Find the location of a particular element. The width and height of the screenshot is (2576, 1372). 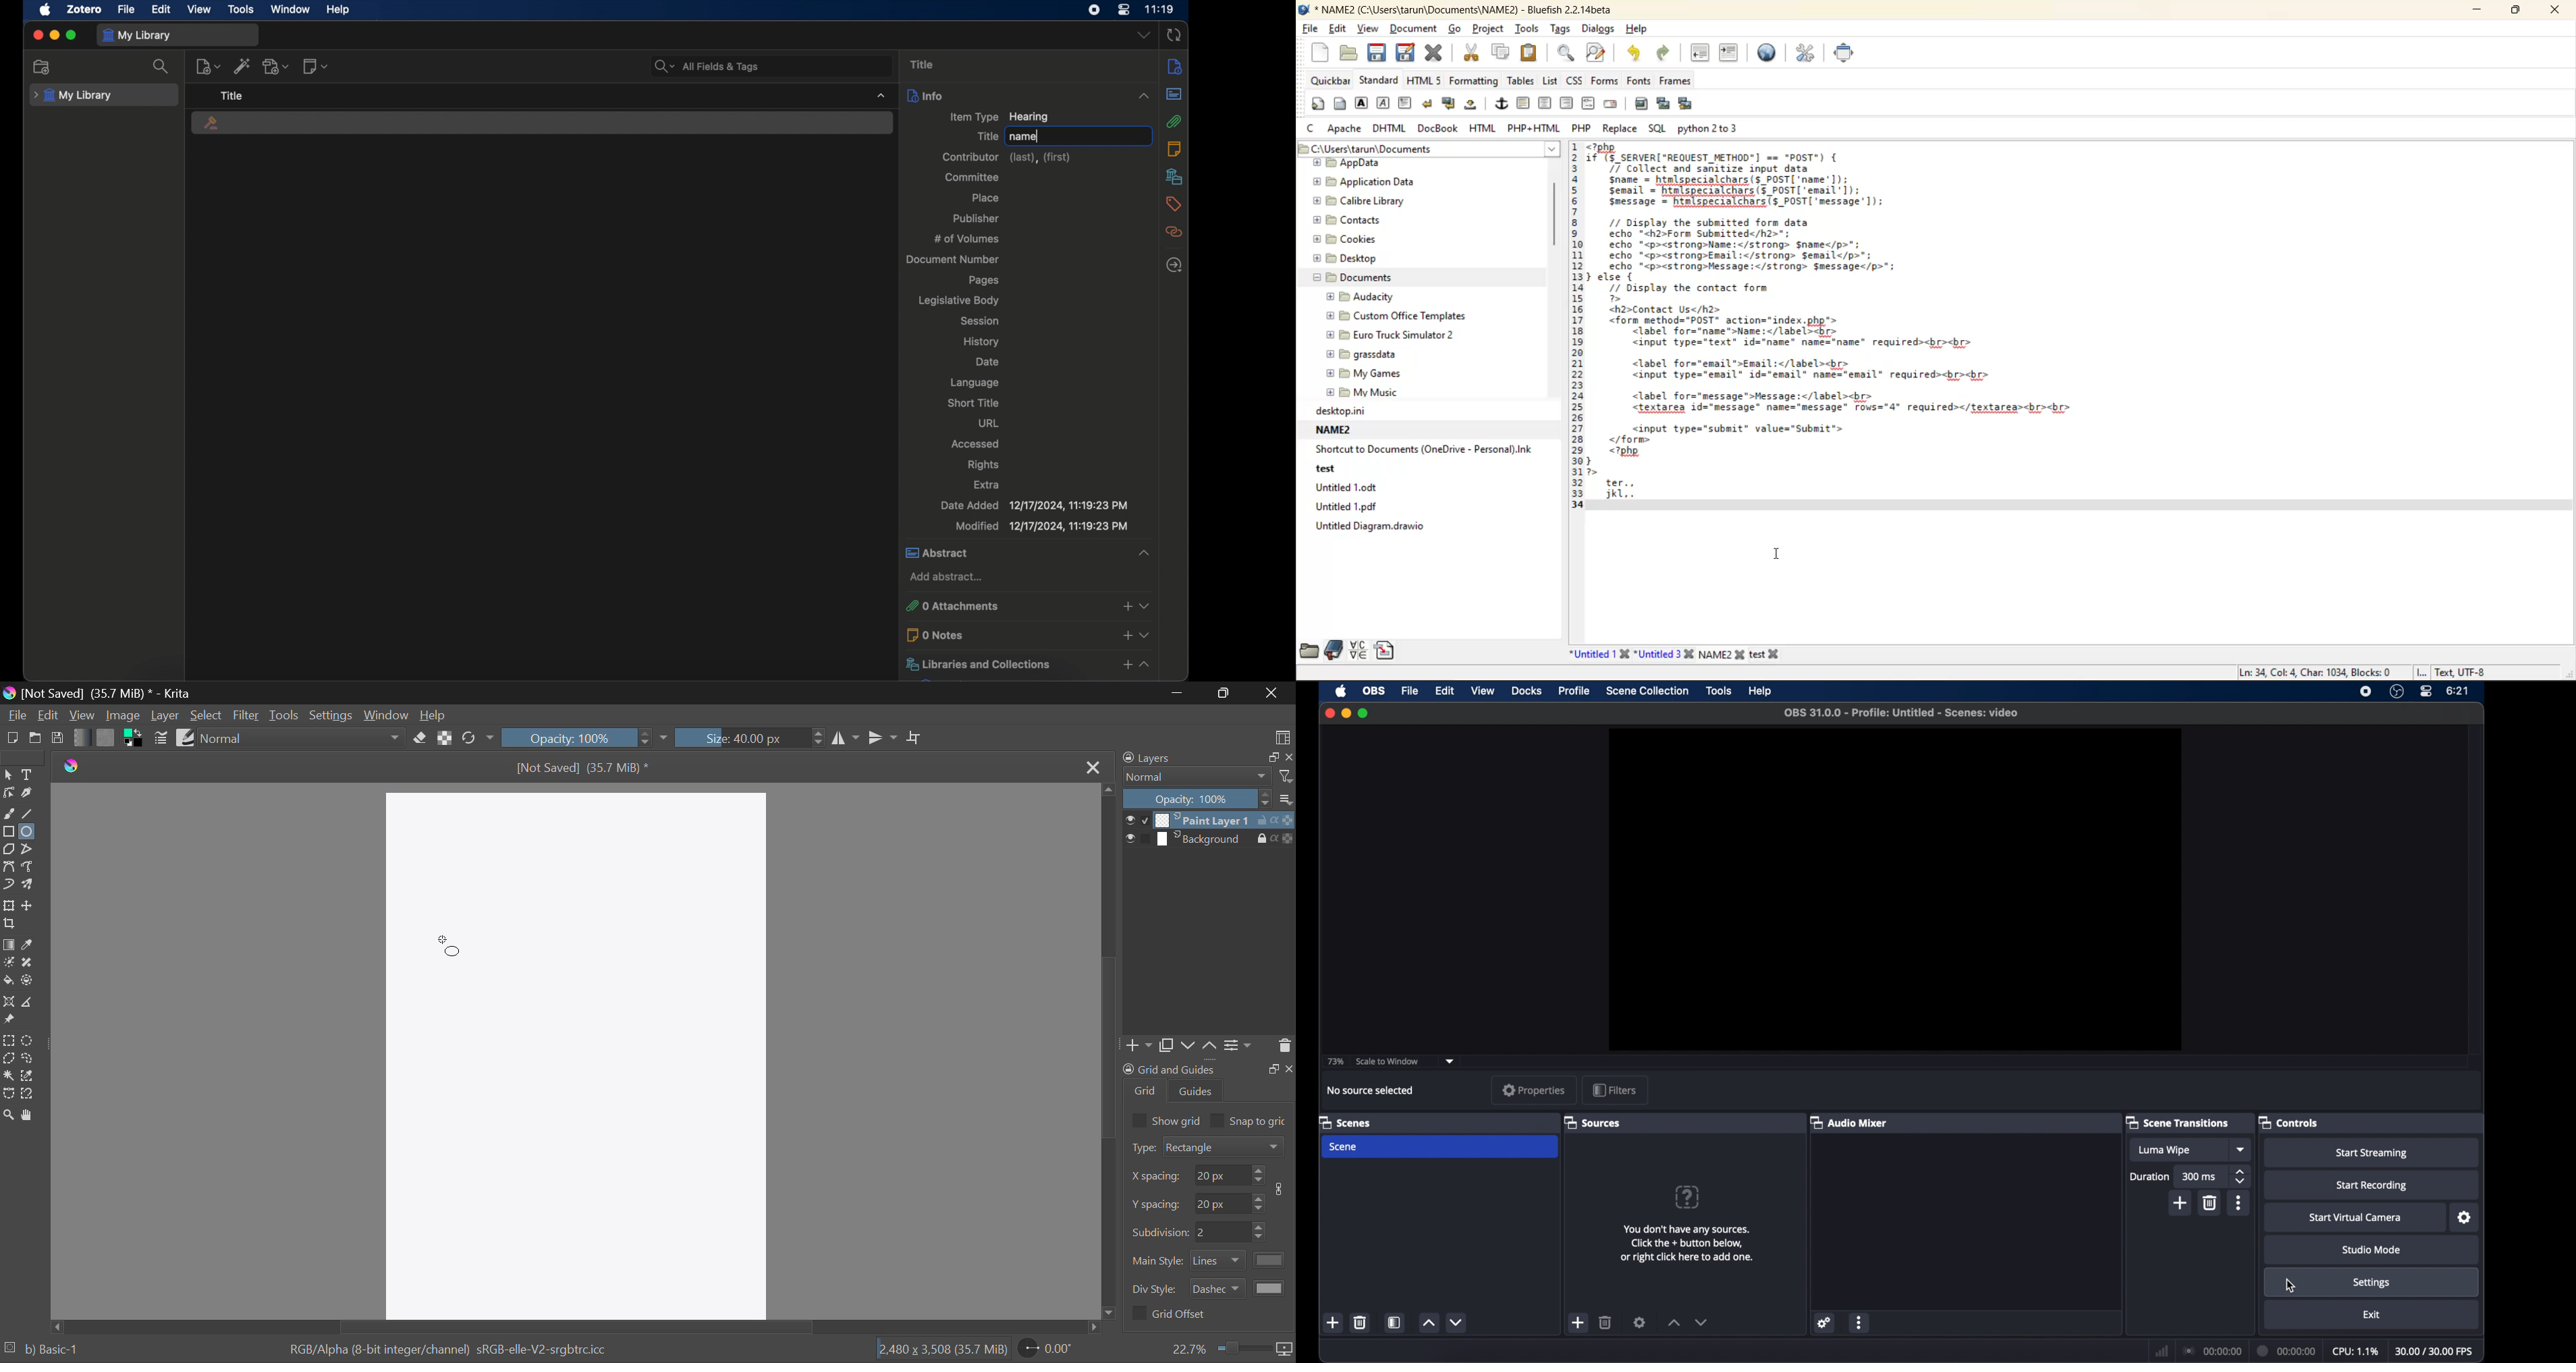

minimize is located at coordinates (54, 35).